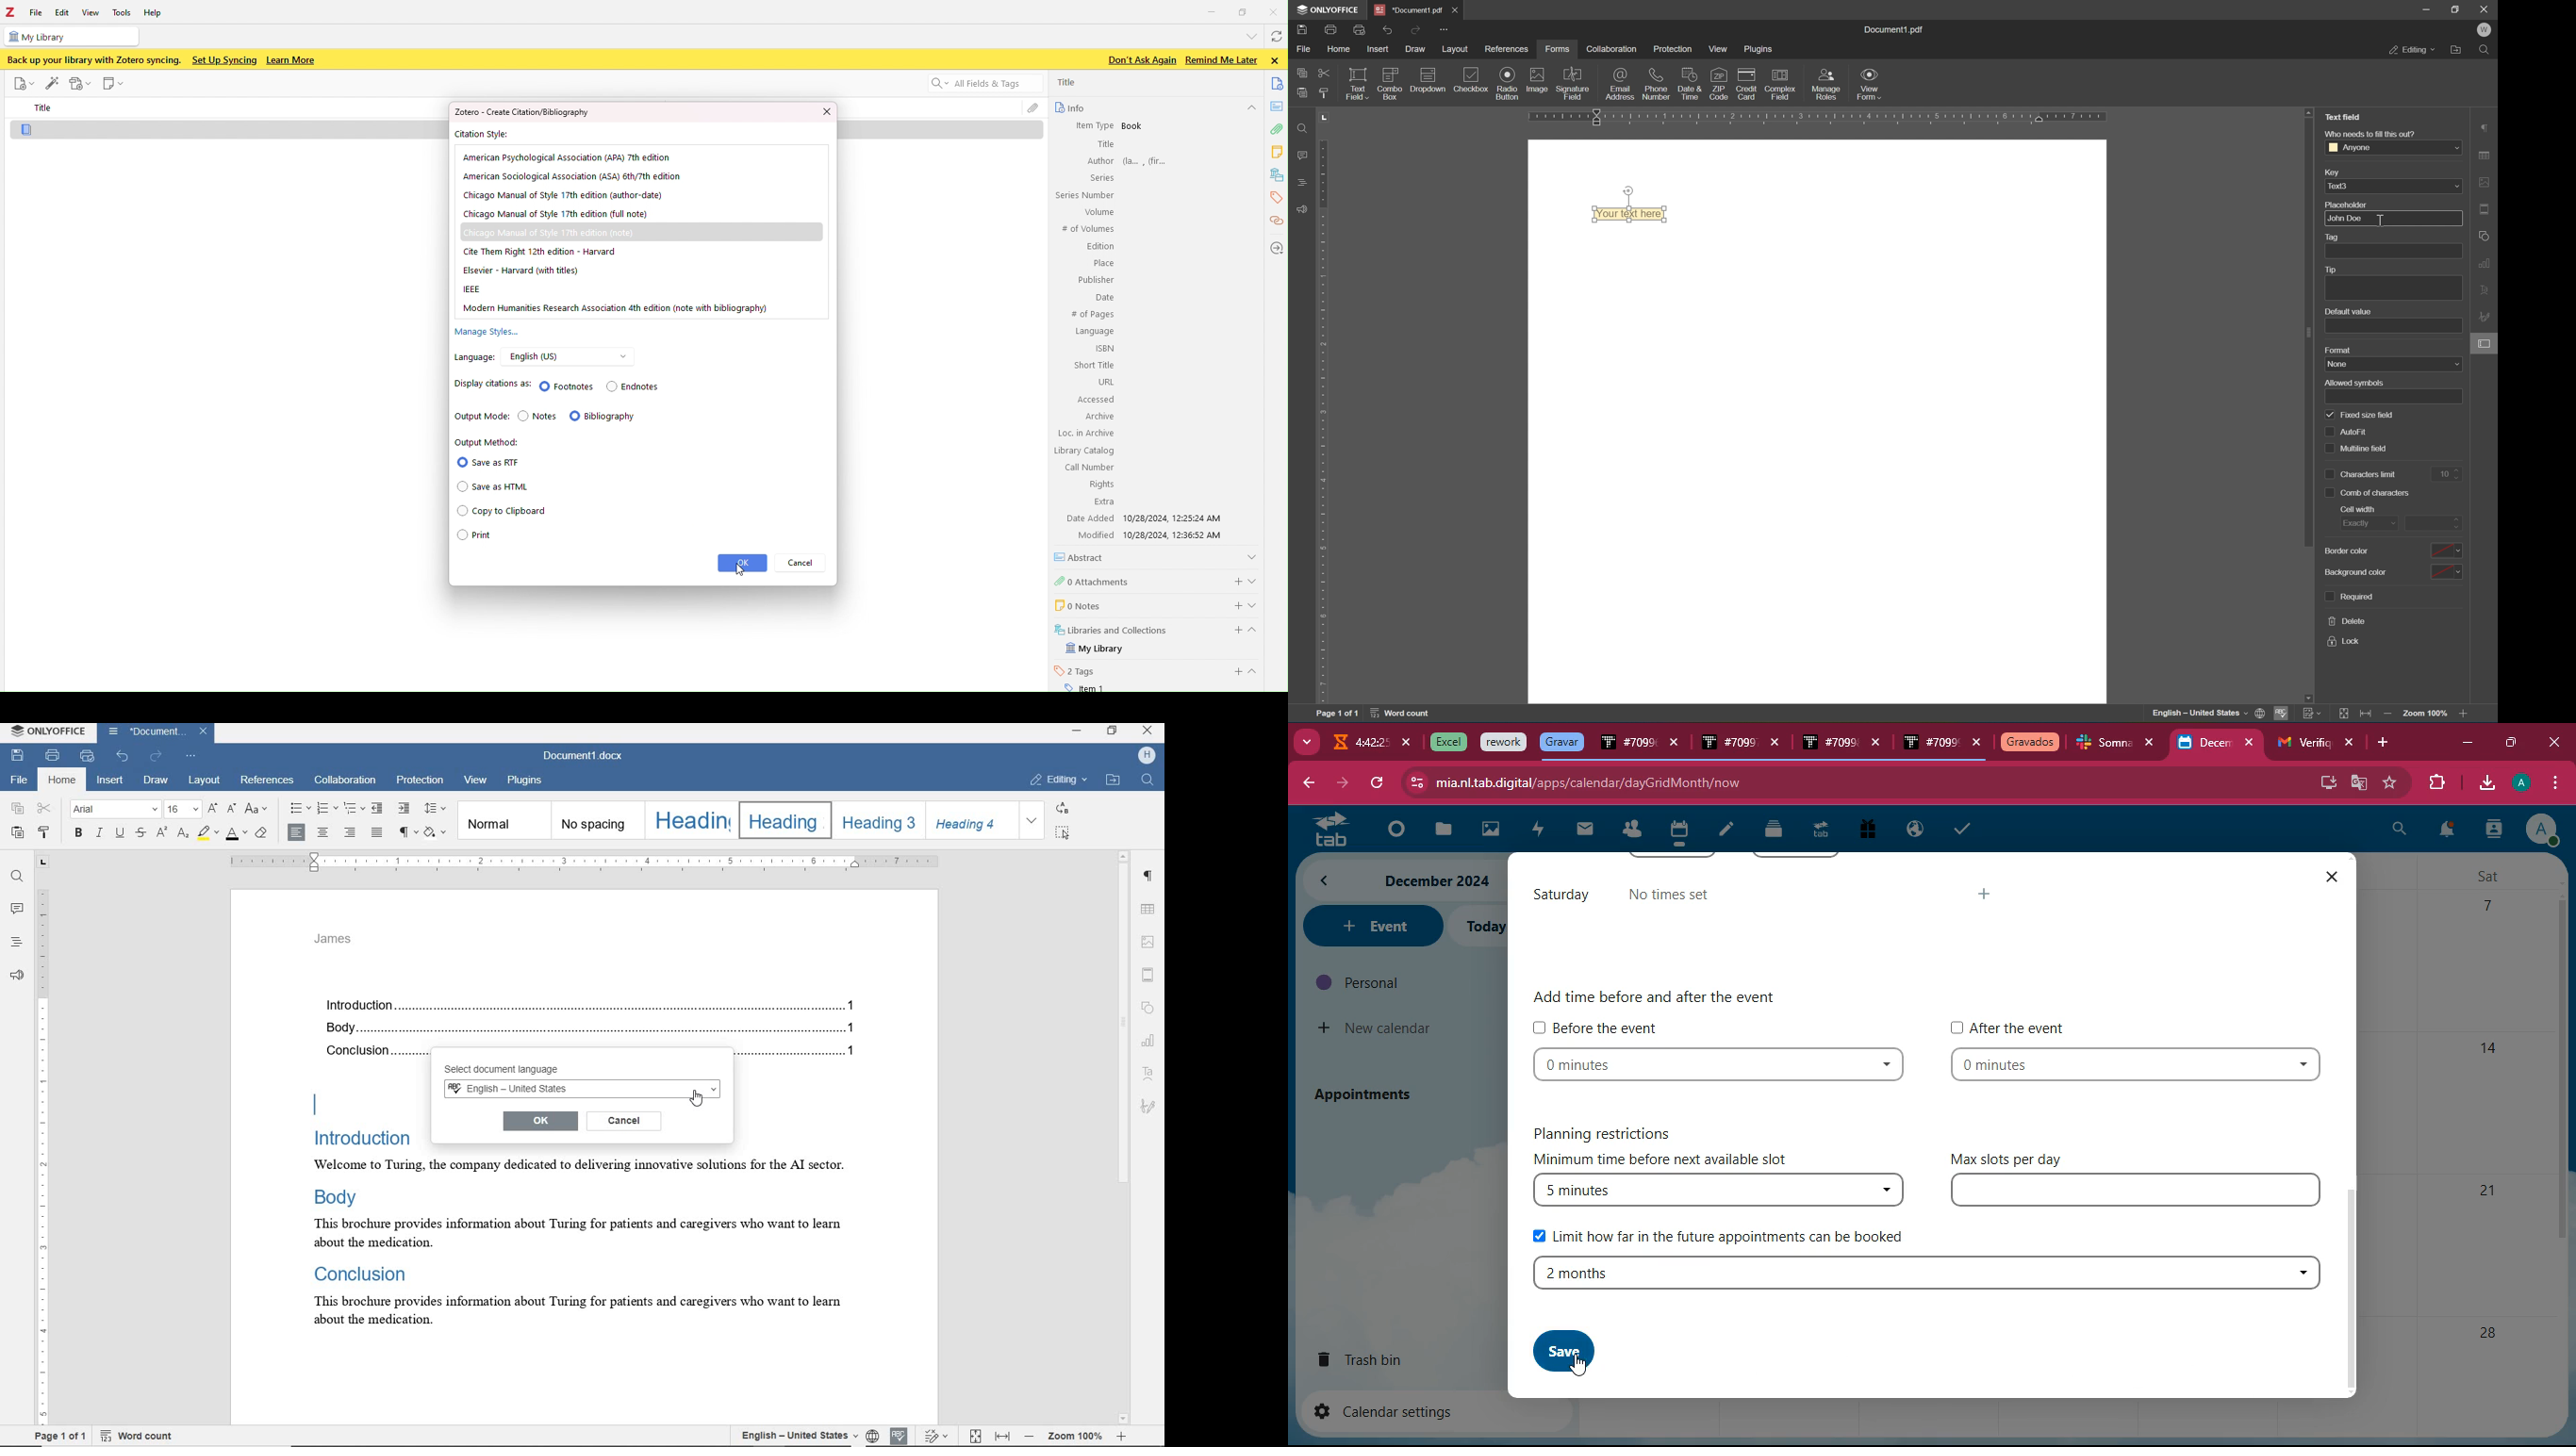 Image resolution: width=2576 pixels, height=1456 pixels. Describe the element at coordinates (1561, 742) in the screenshot. I see `tab` at that location.